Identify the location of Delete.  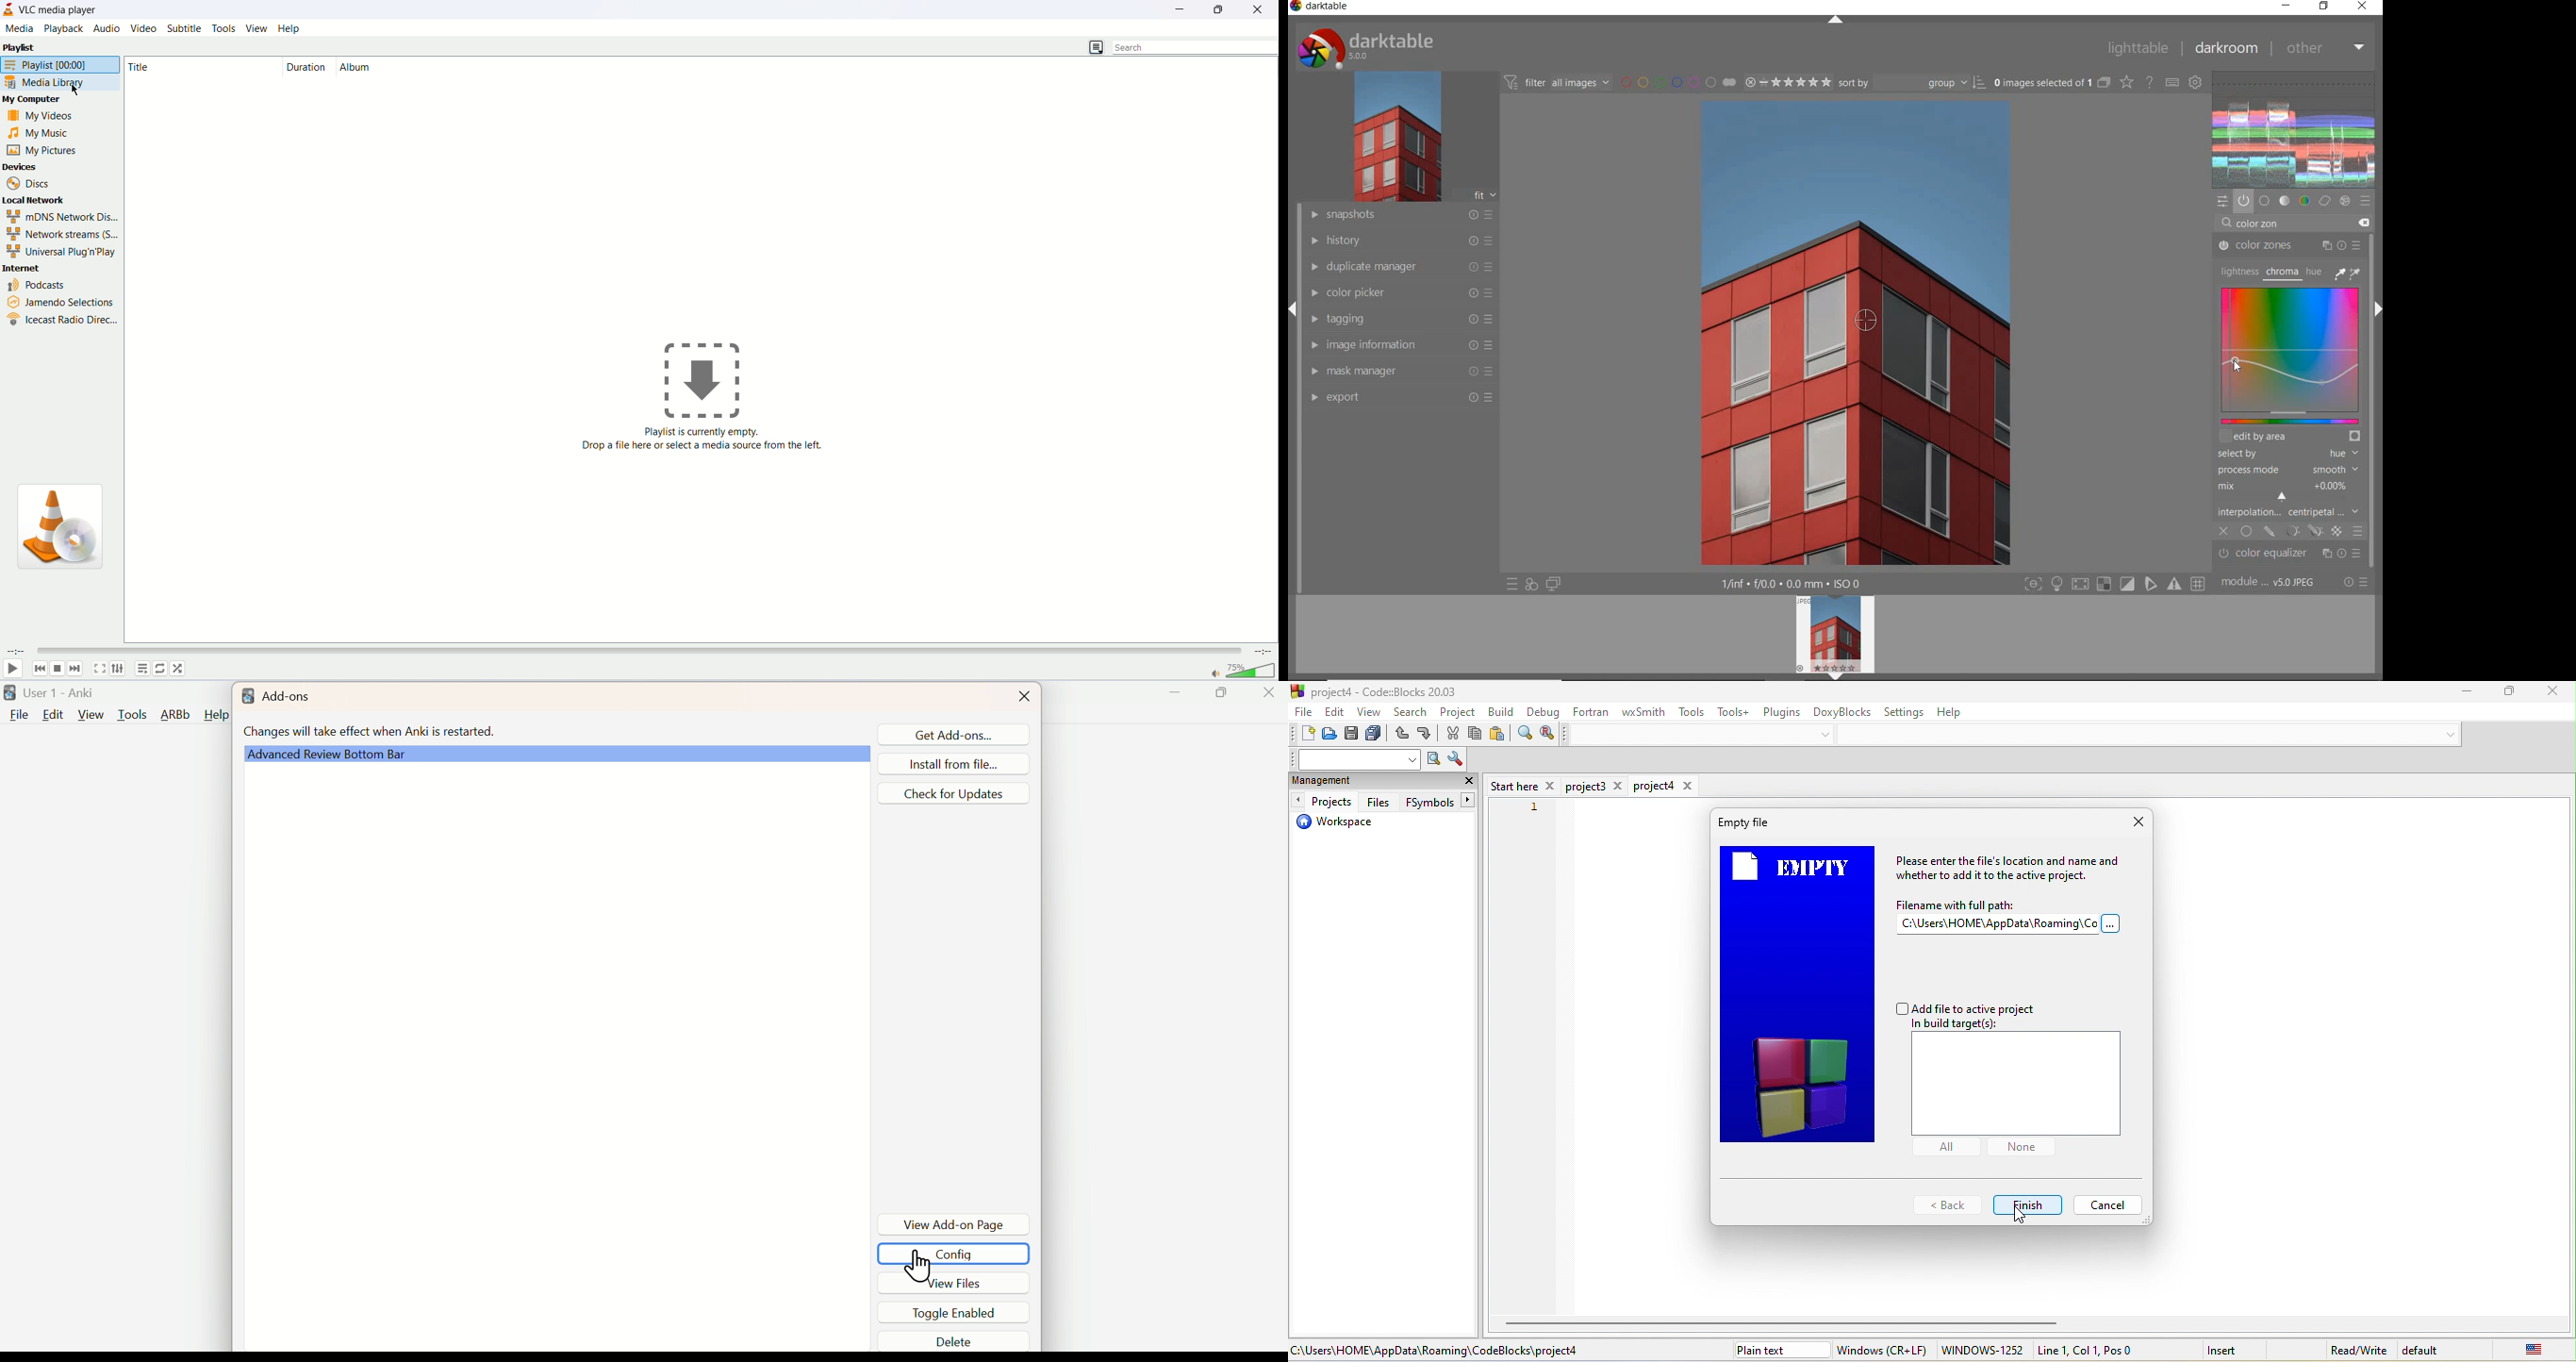
(954, 1343).